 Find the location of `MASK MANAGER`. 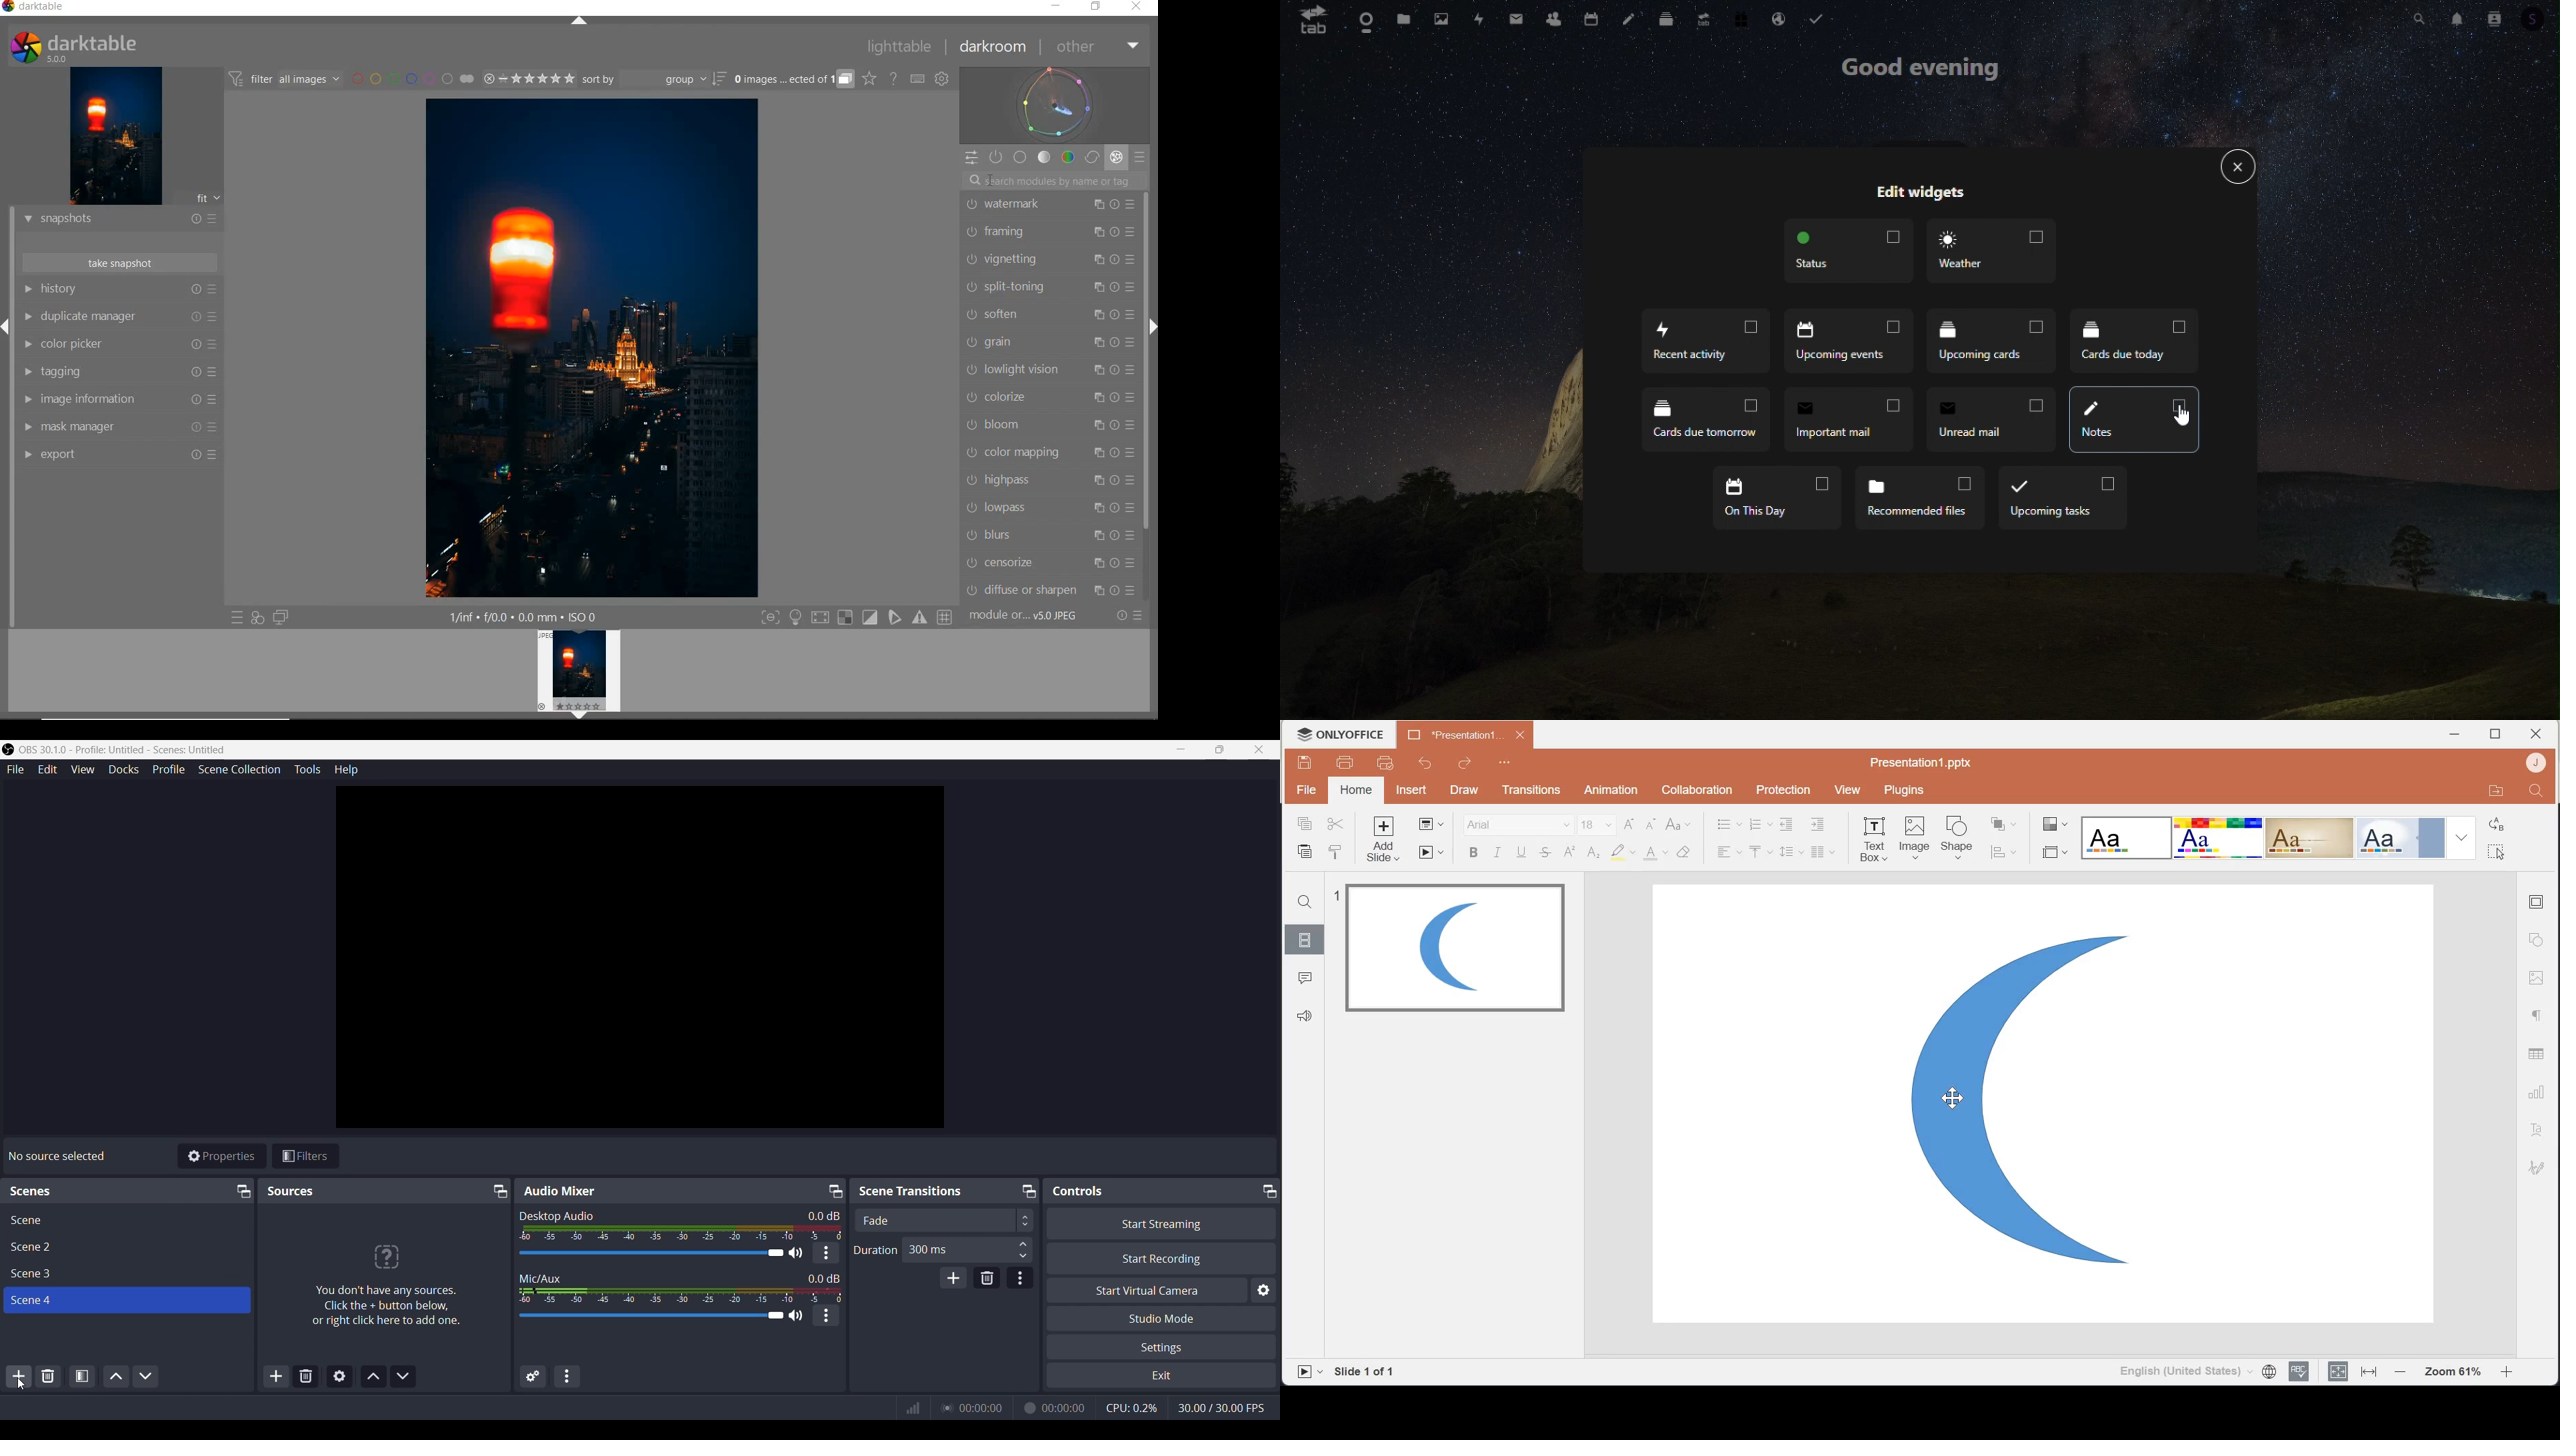

MASK MANAGER is located at coordinates (88, 426).